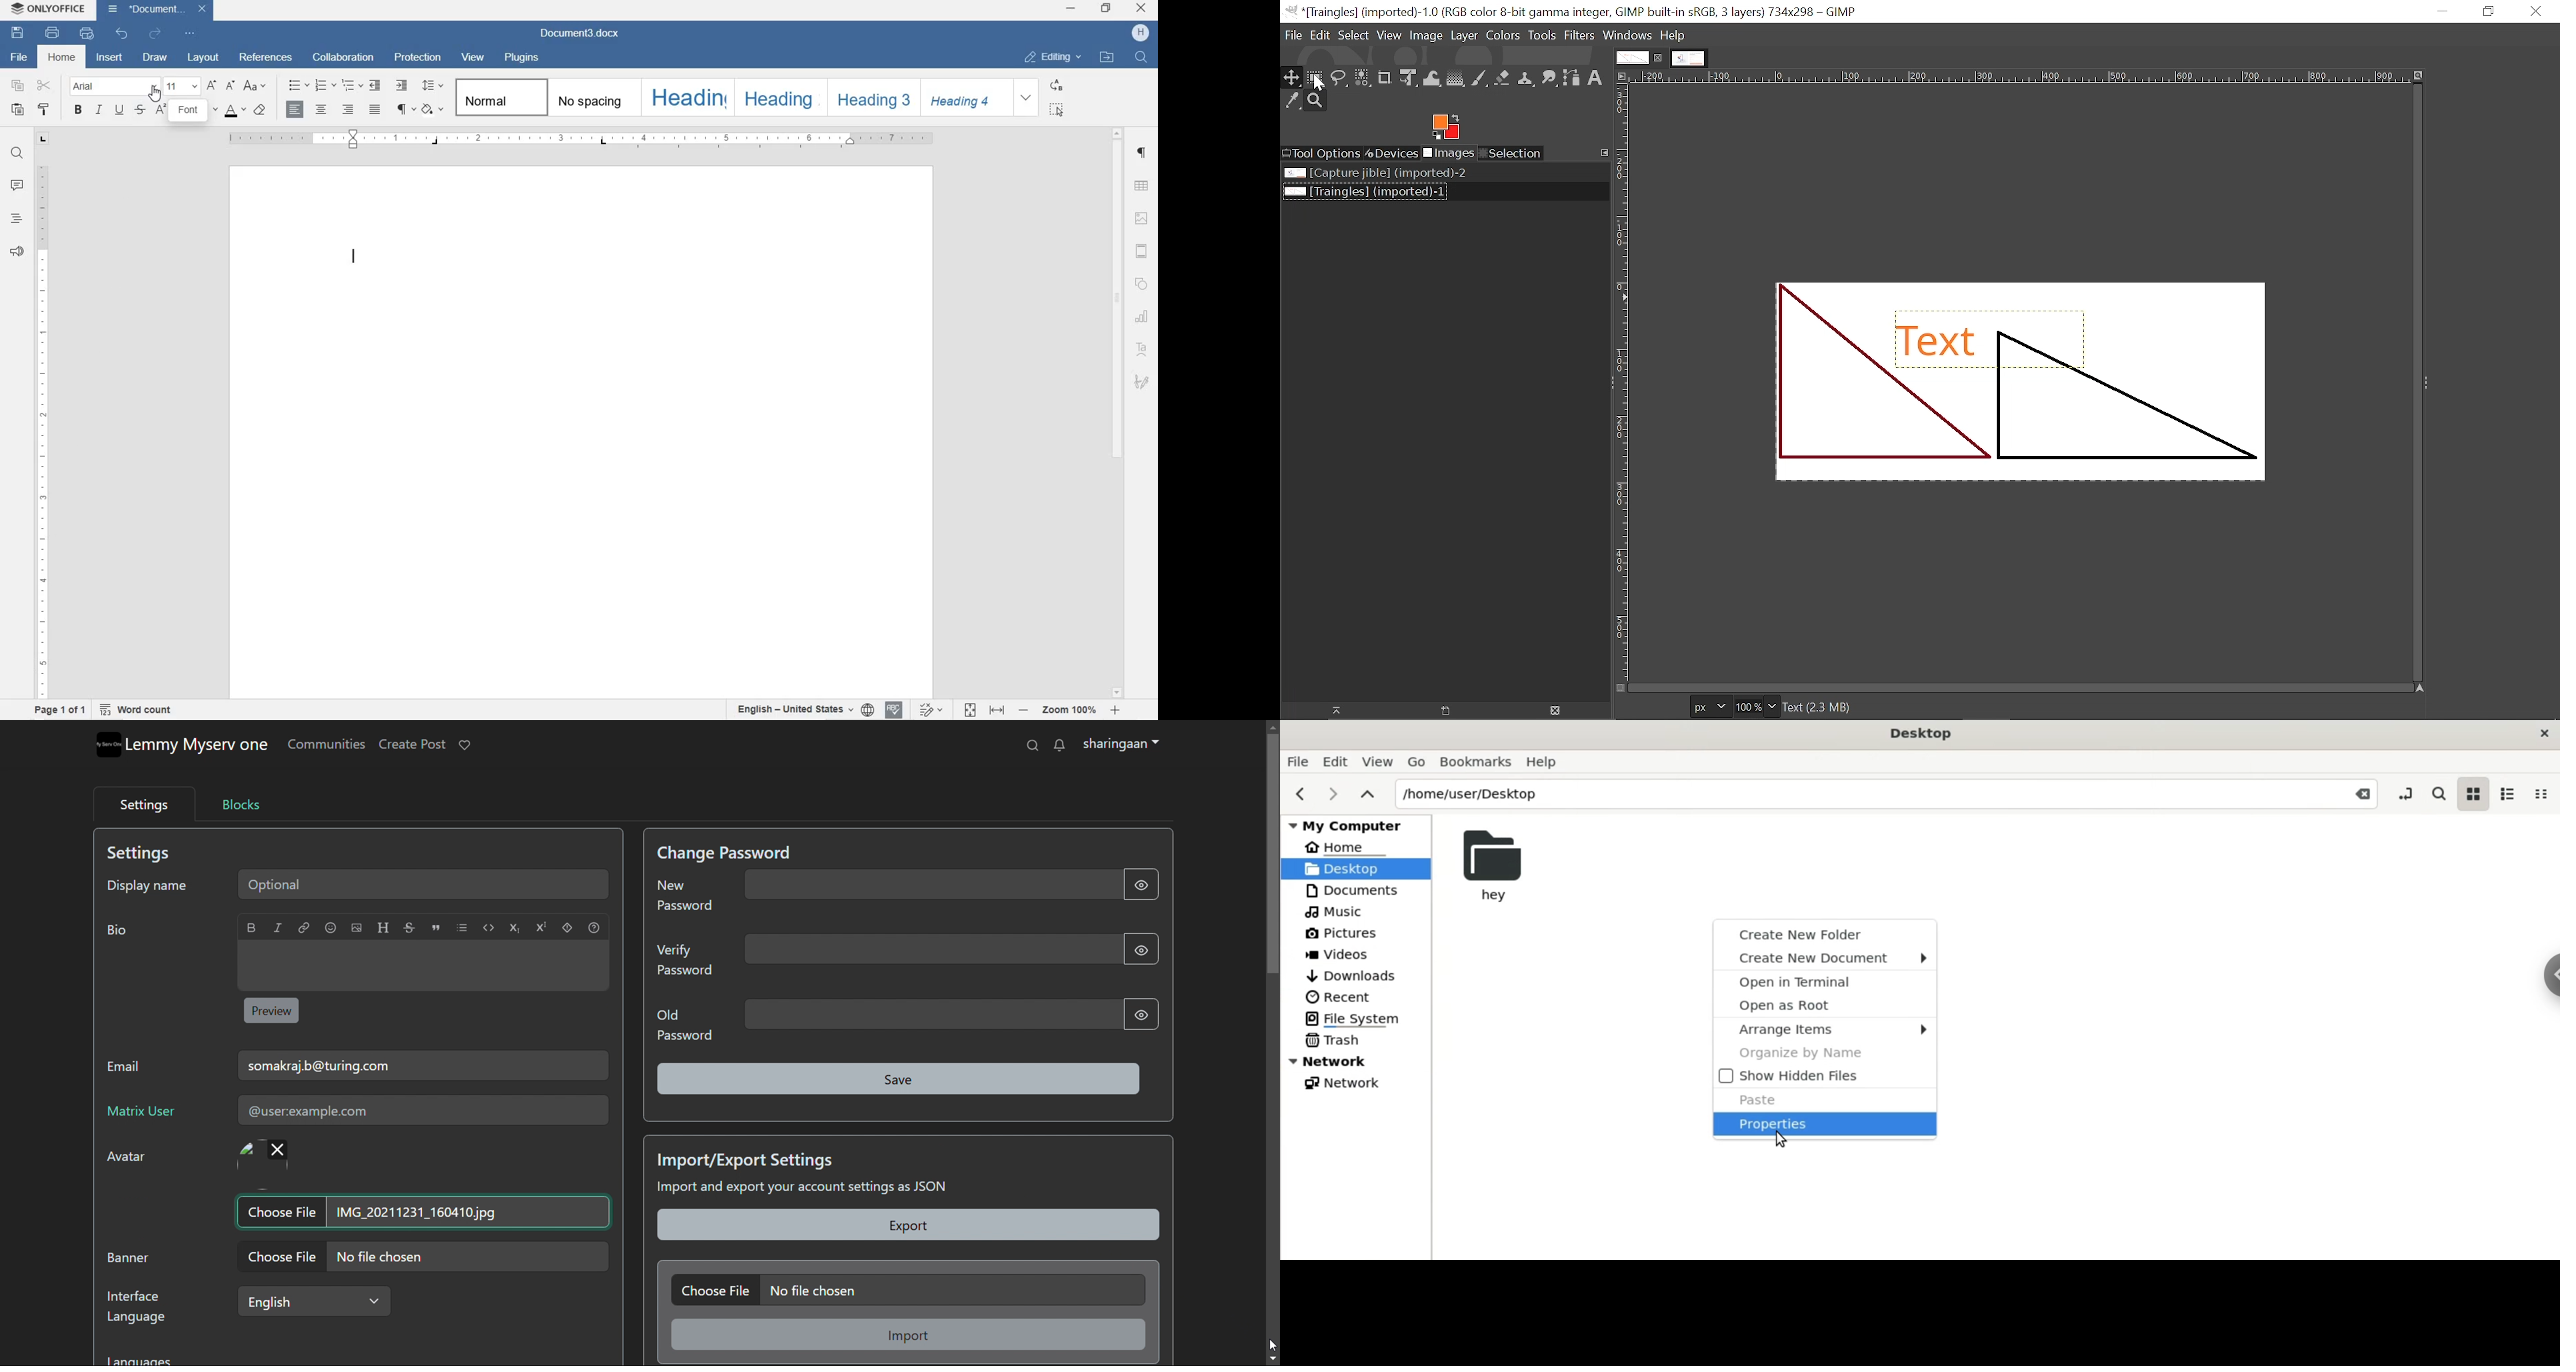 The image size is (2576, 1372). I want to click on network, so click(1359, 1061).